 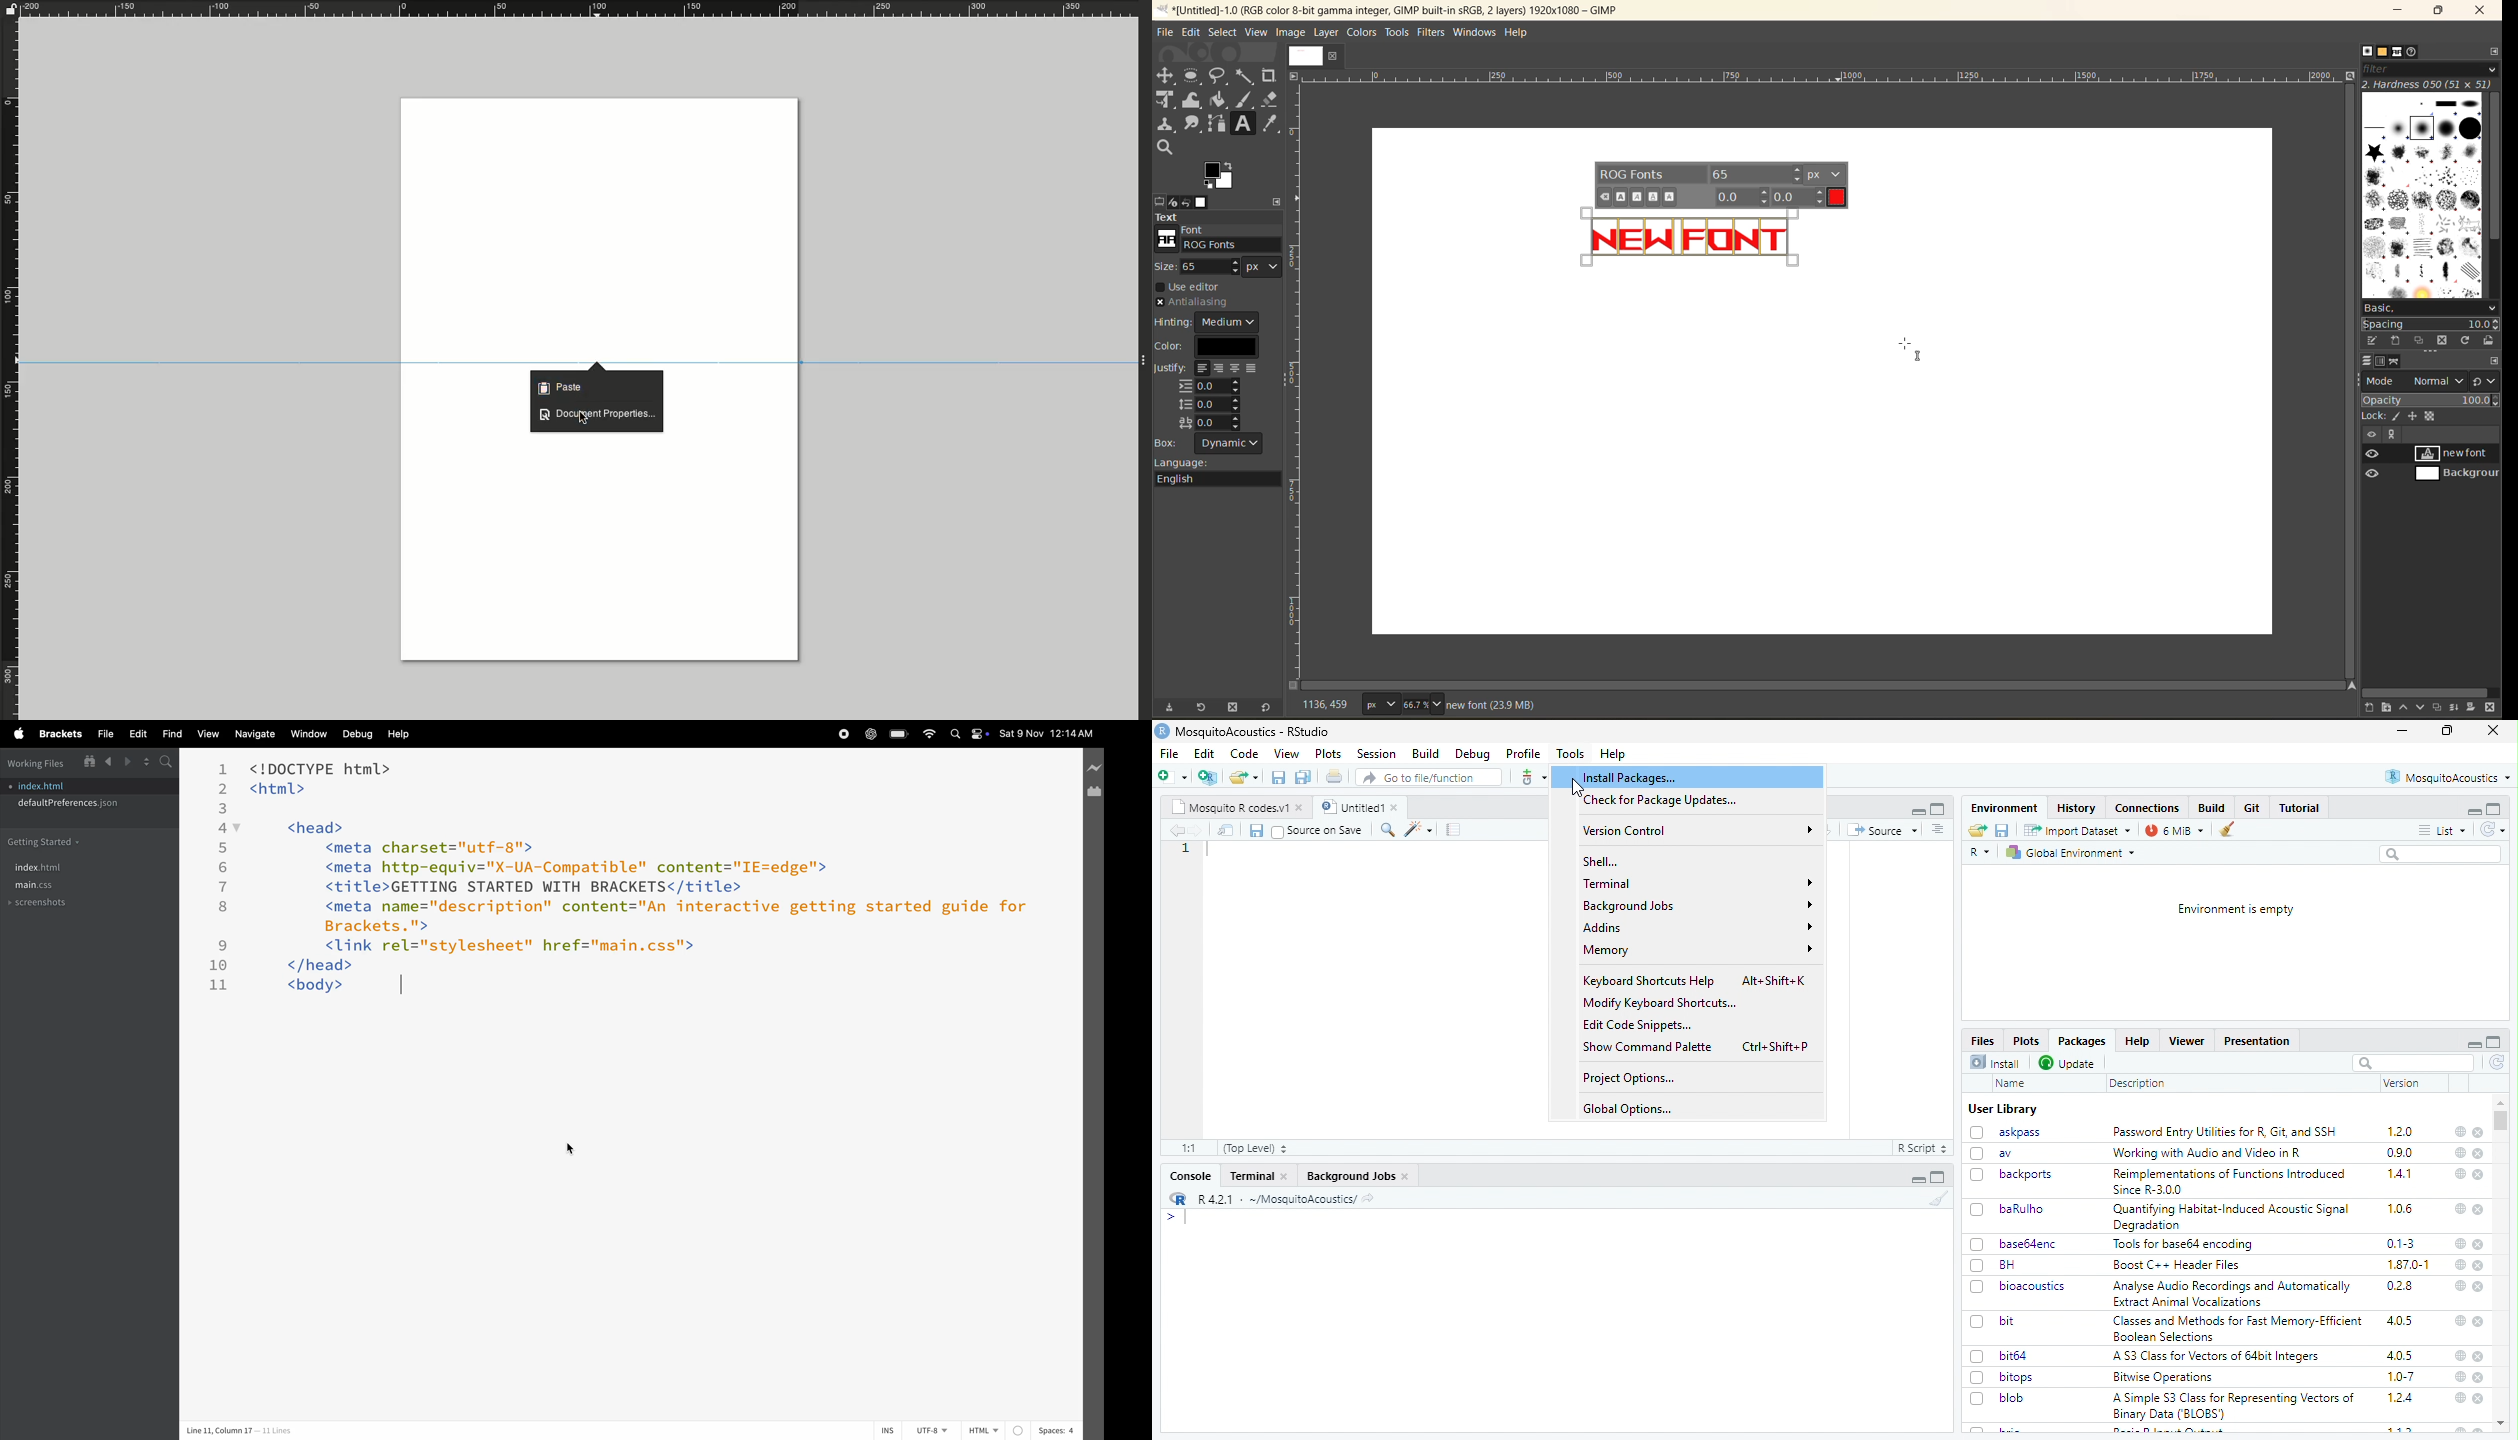 I want to click on baRulho, so click(x=2023, y=1208).